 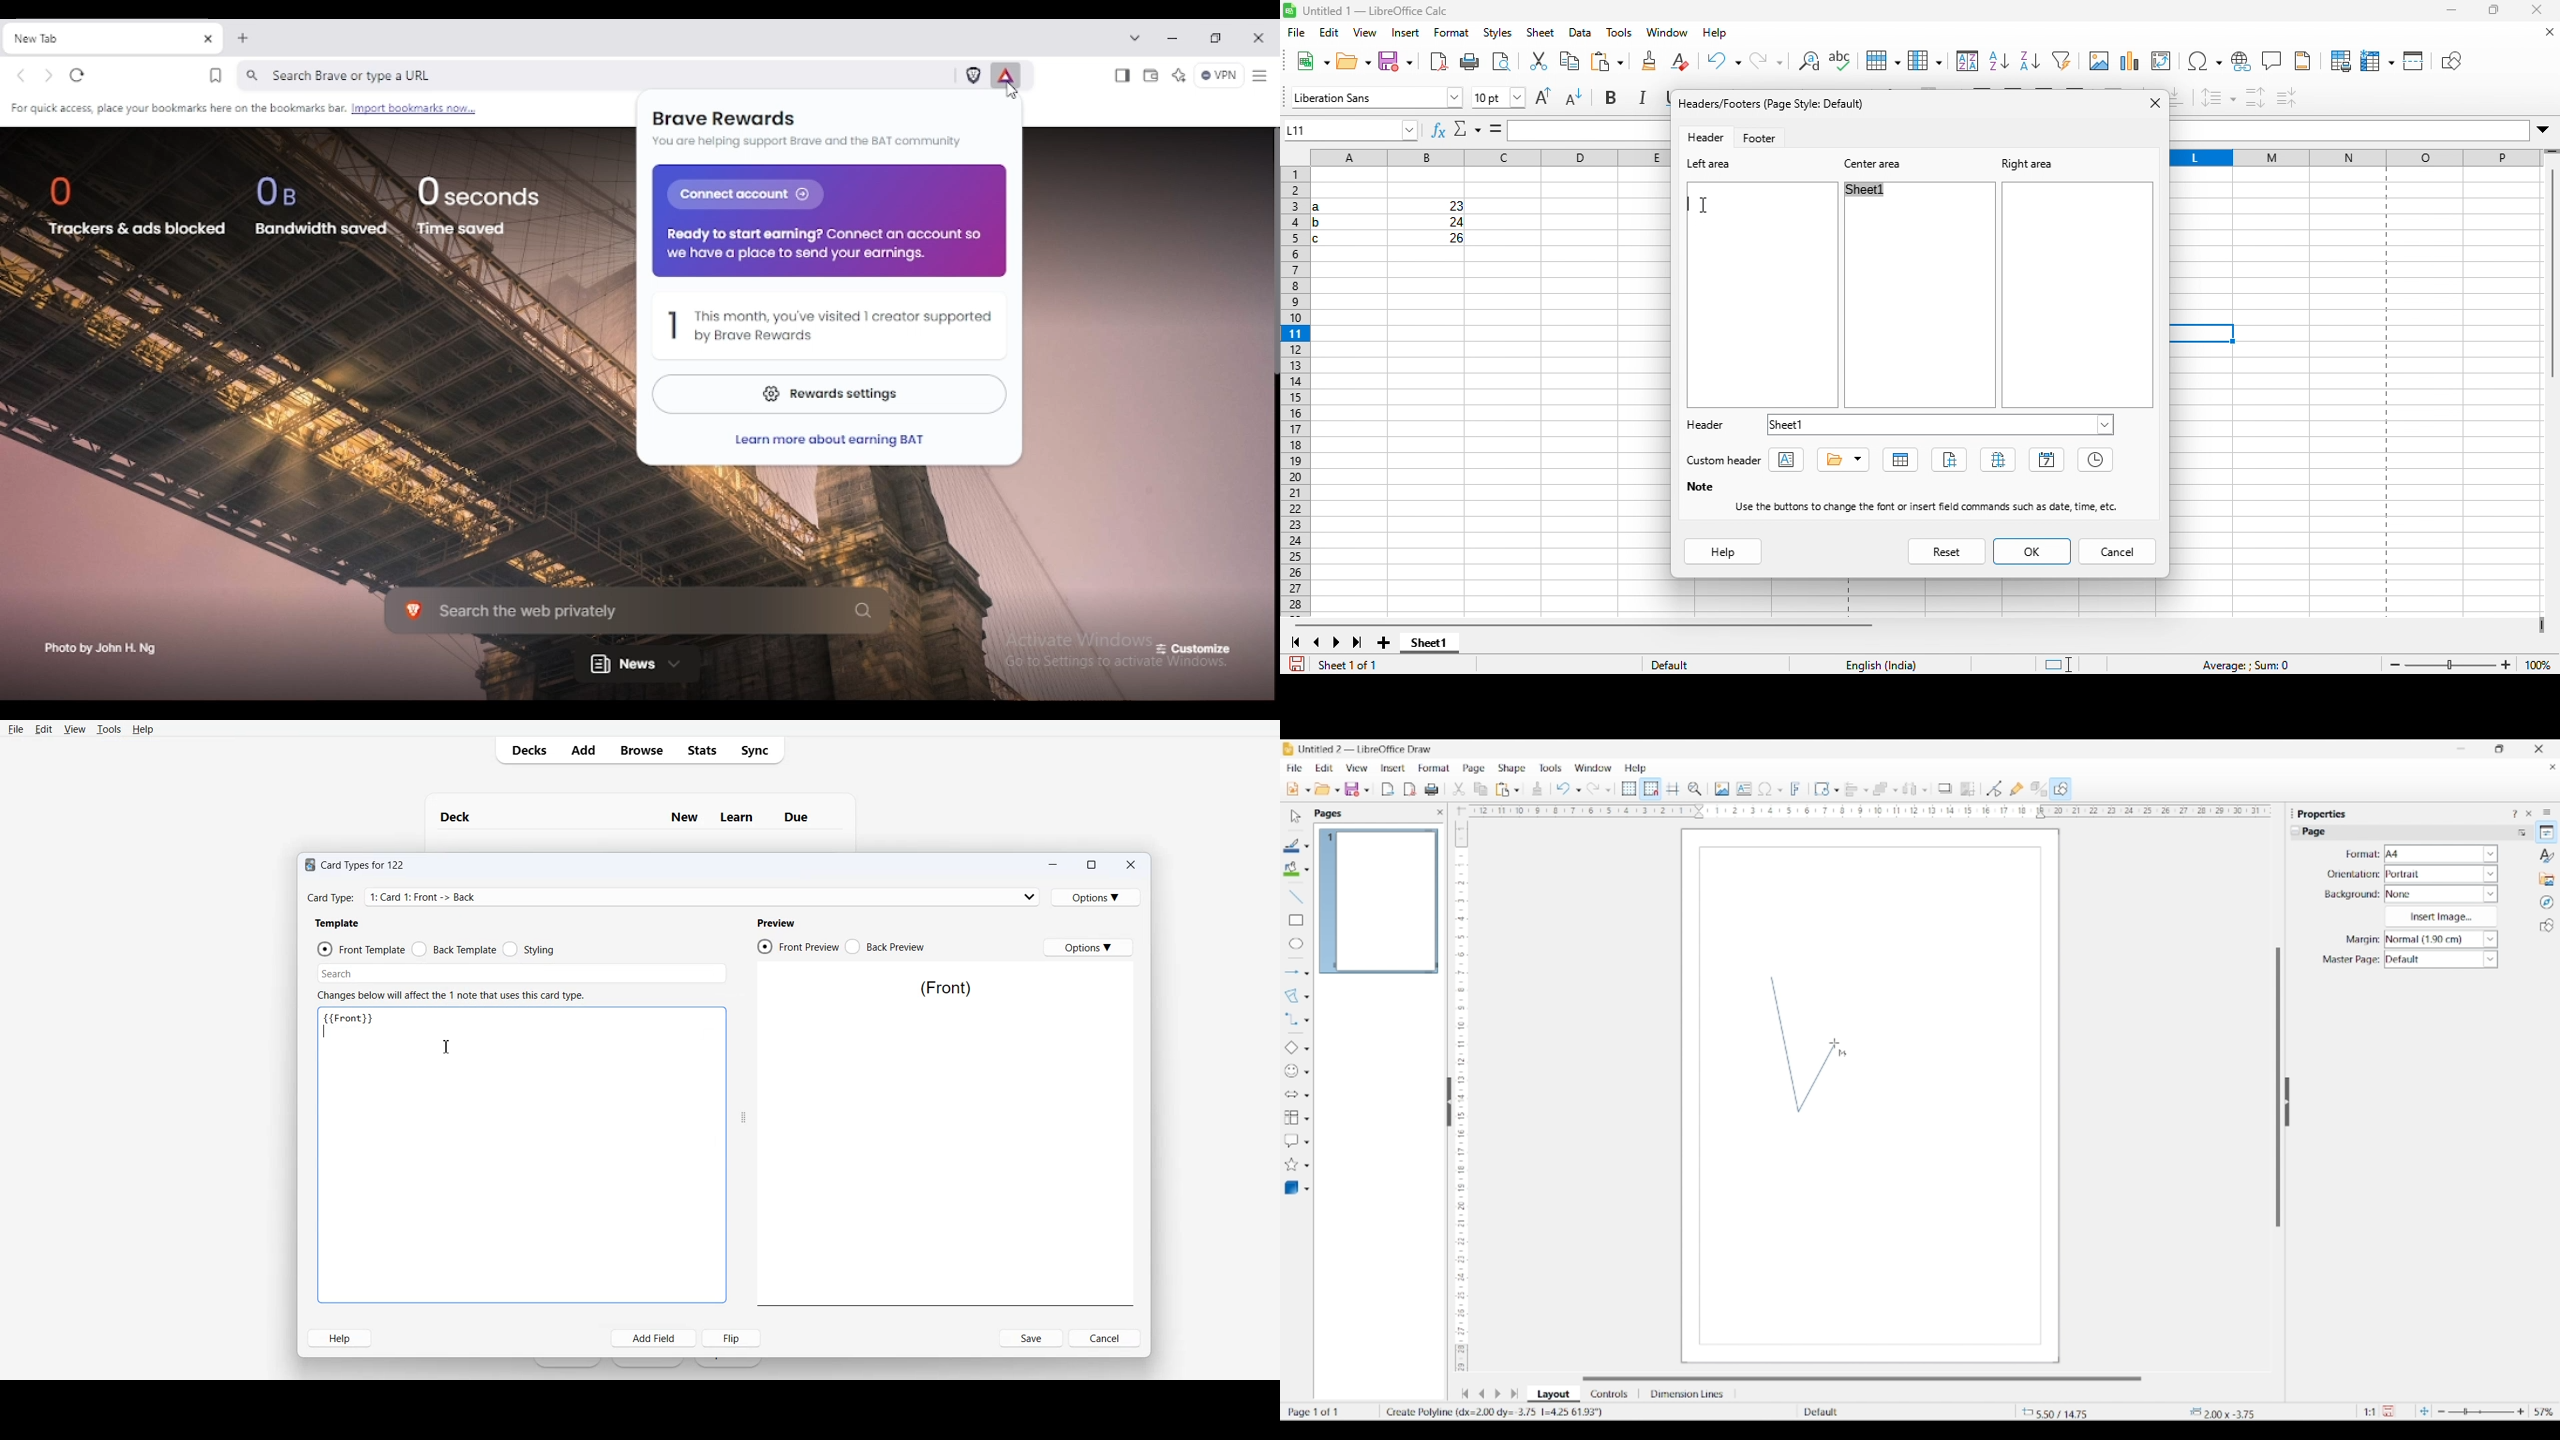 What do you see at coordinates (1089, 947) in the screenshot?
I see `Options` at bounding box center [1089, 947].